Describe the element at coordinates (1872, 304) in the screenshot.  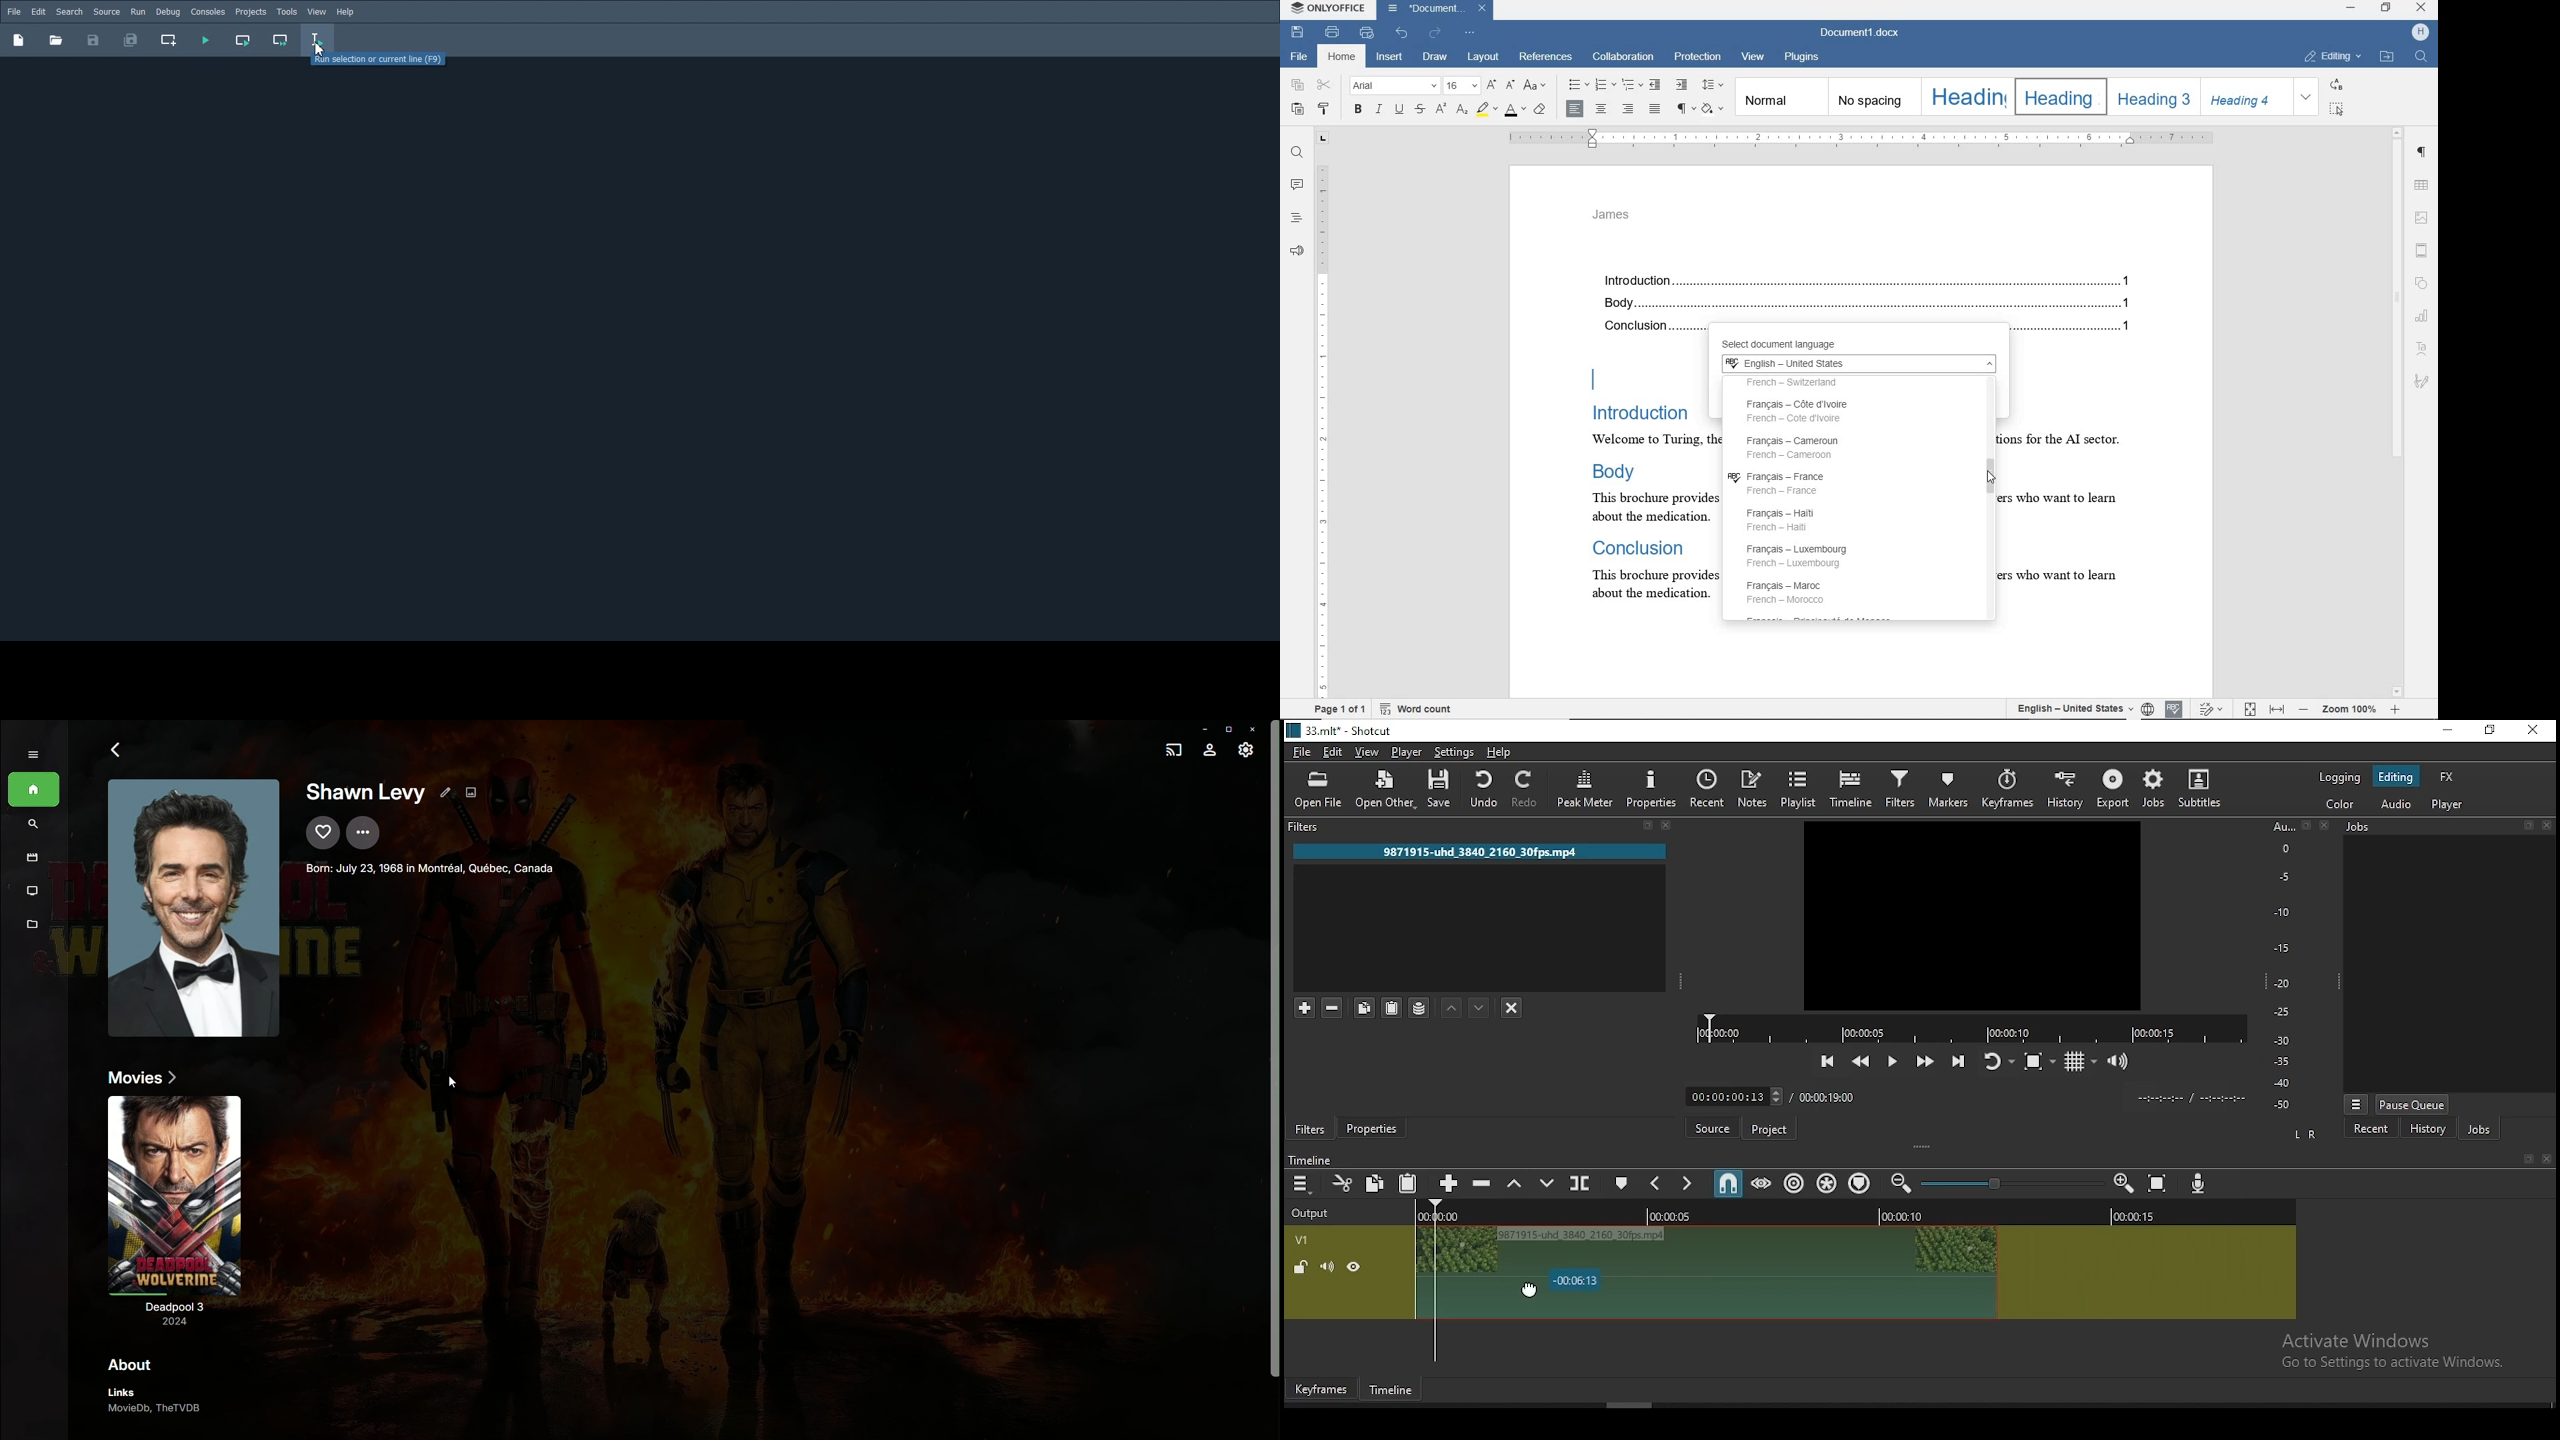
I see `Body...........................................................................................................................................1` at that location.